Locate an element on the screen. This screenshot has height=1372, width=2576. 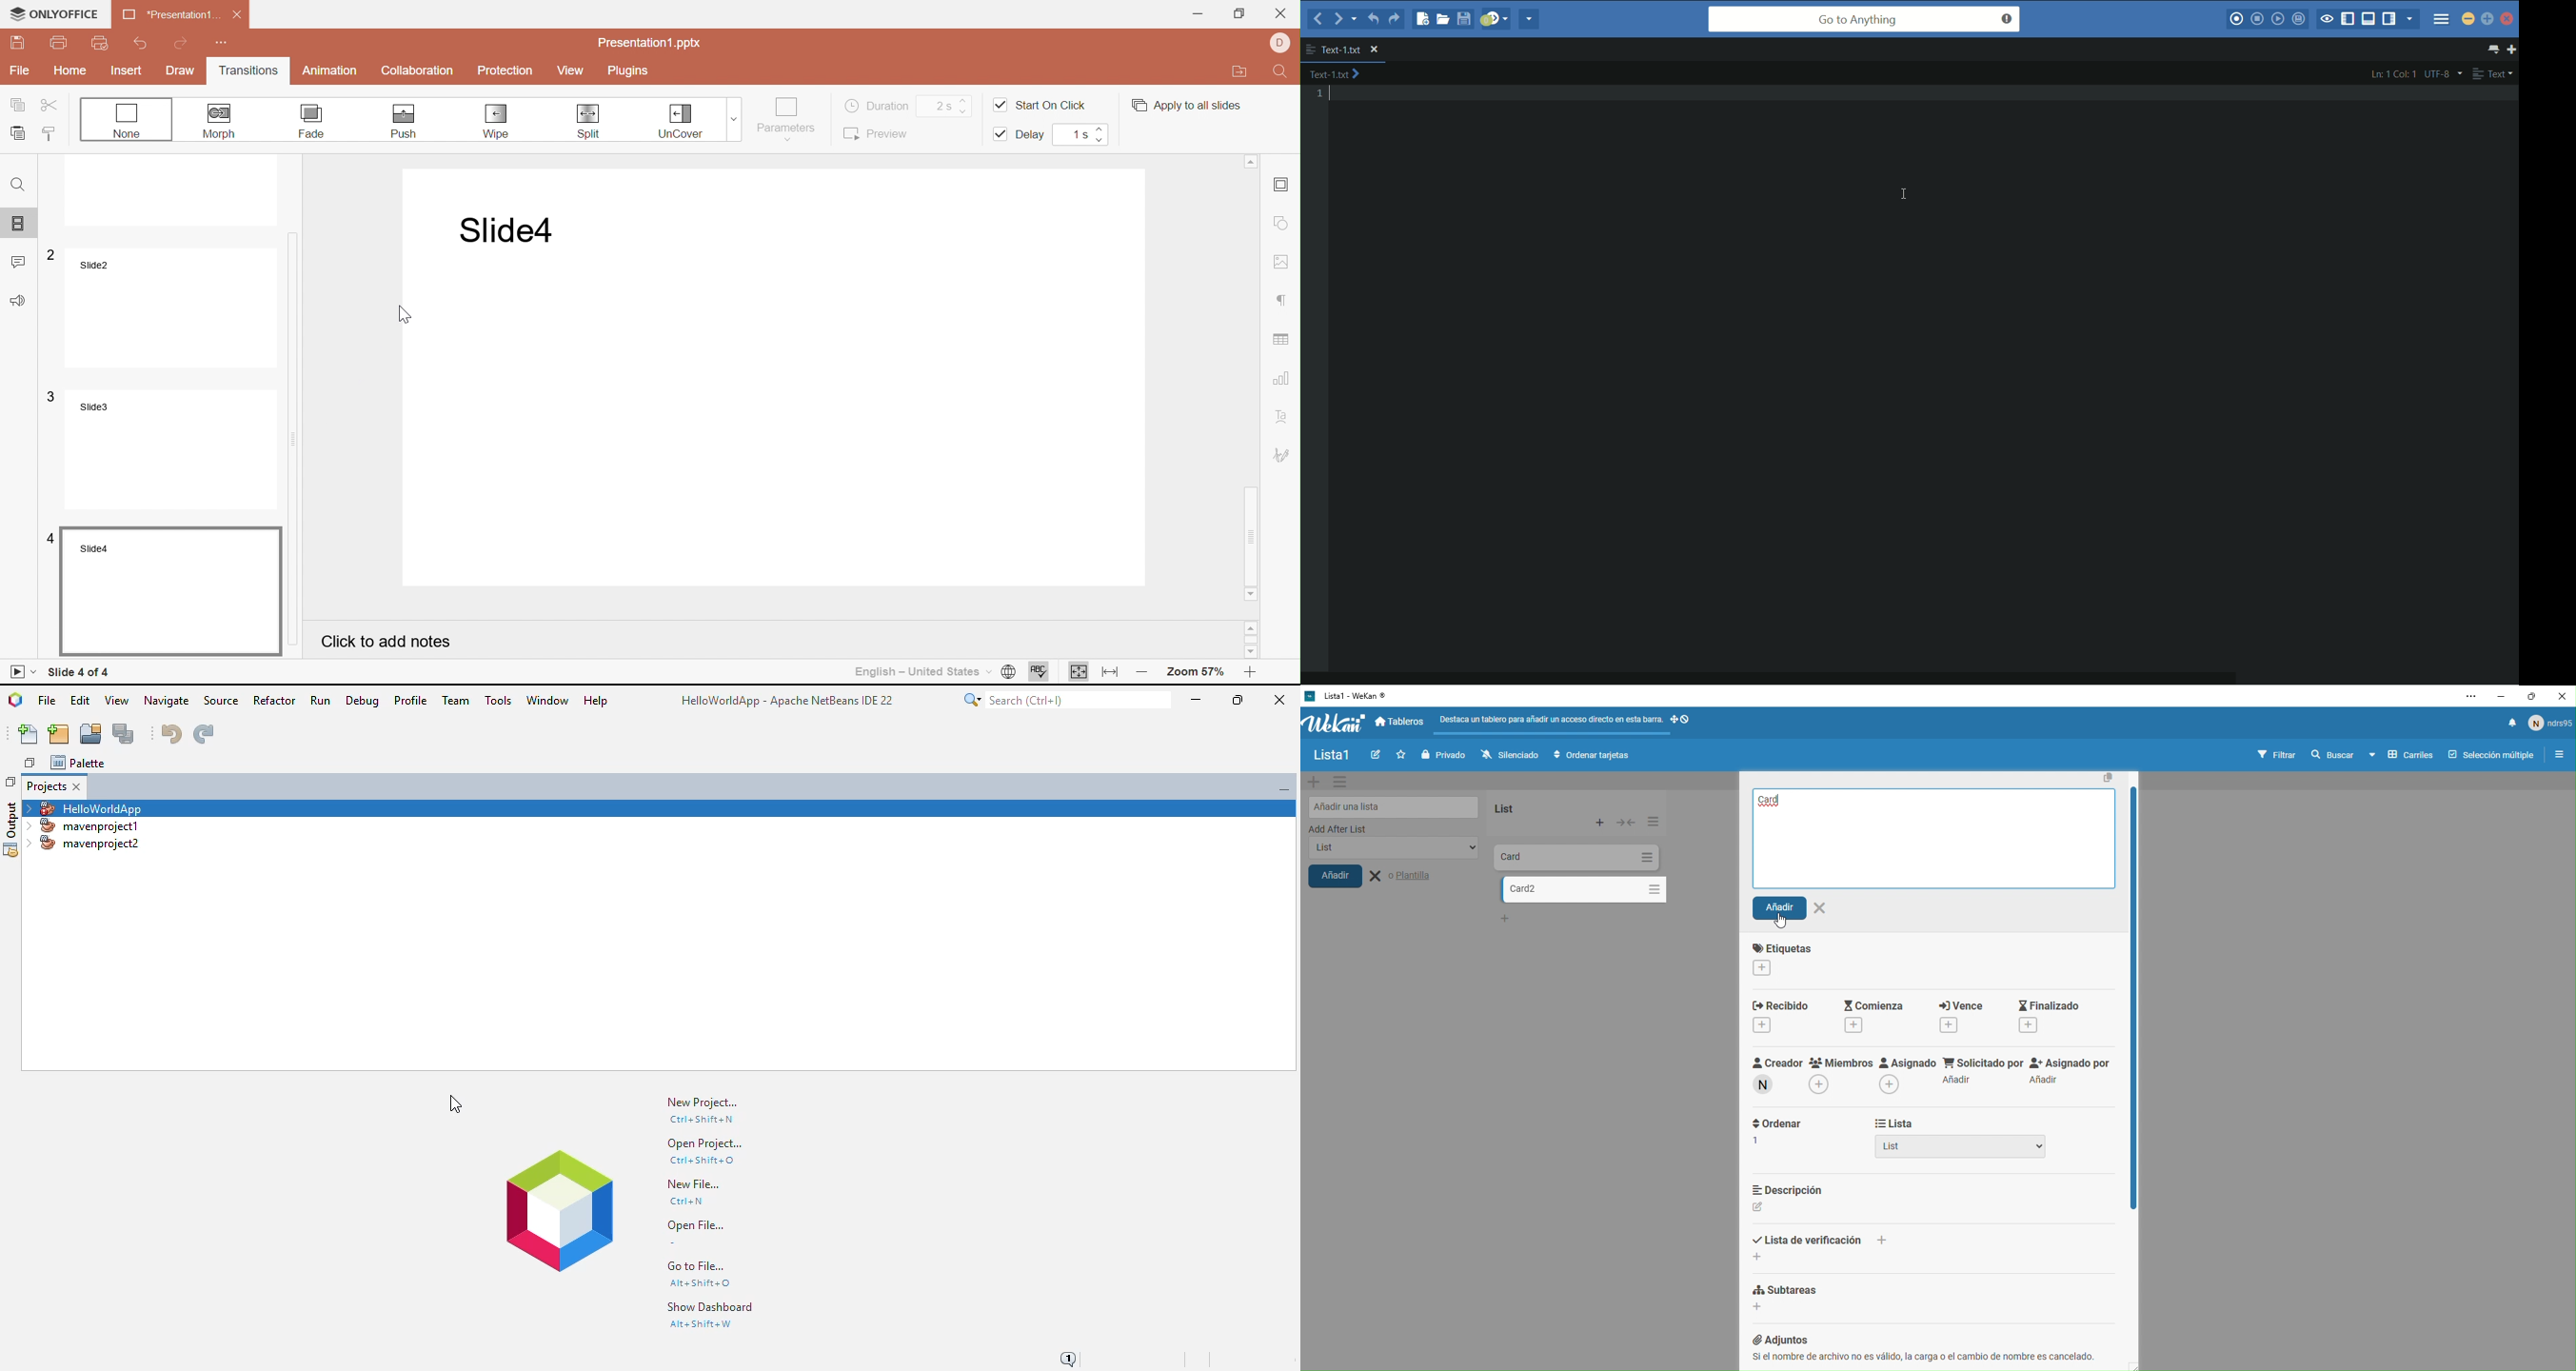
Zoom in is located at coordinates (1251, 675).